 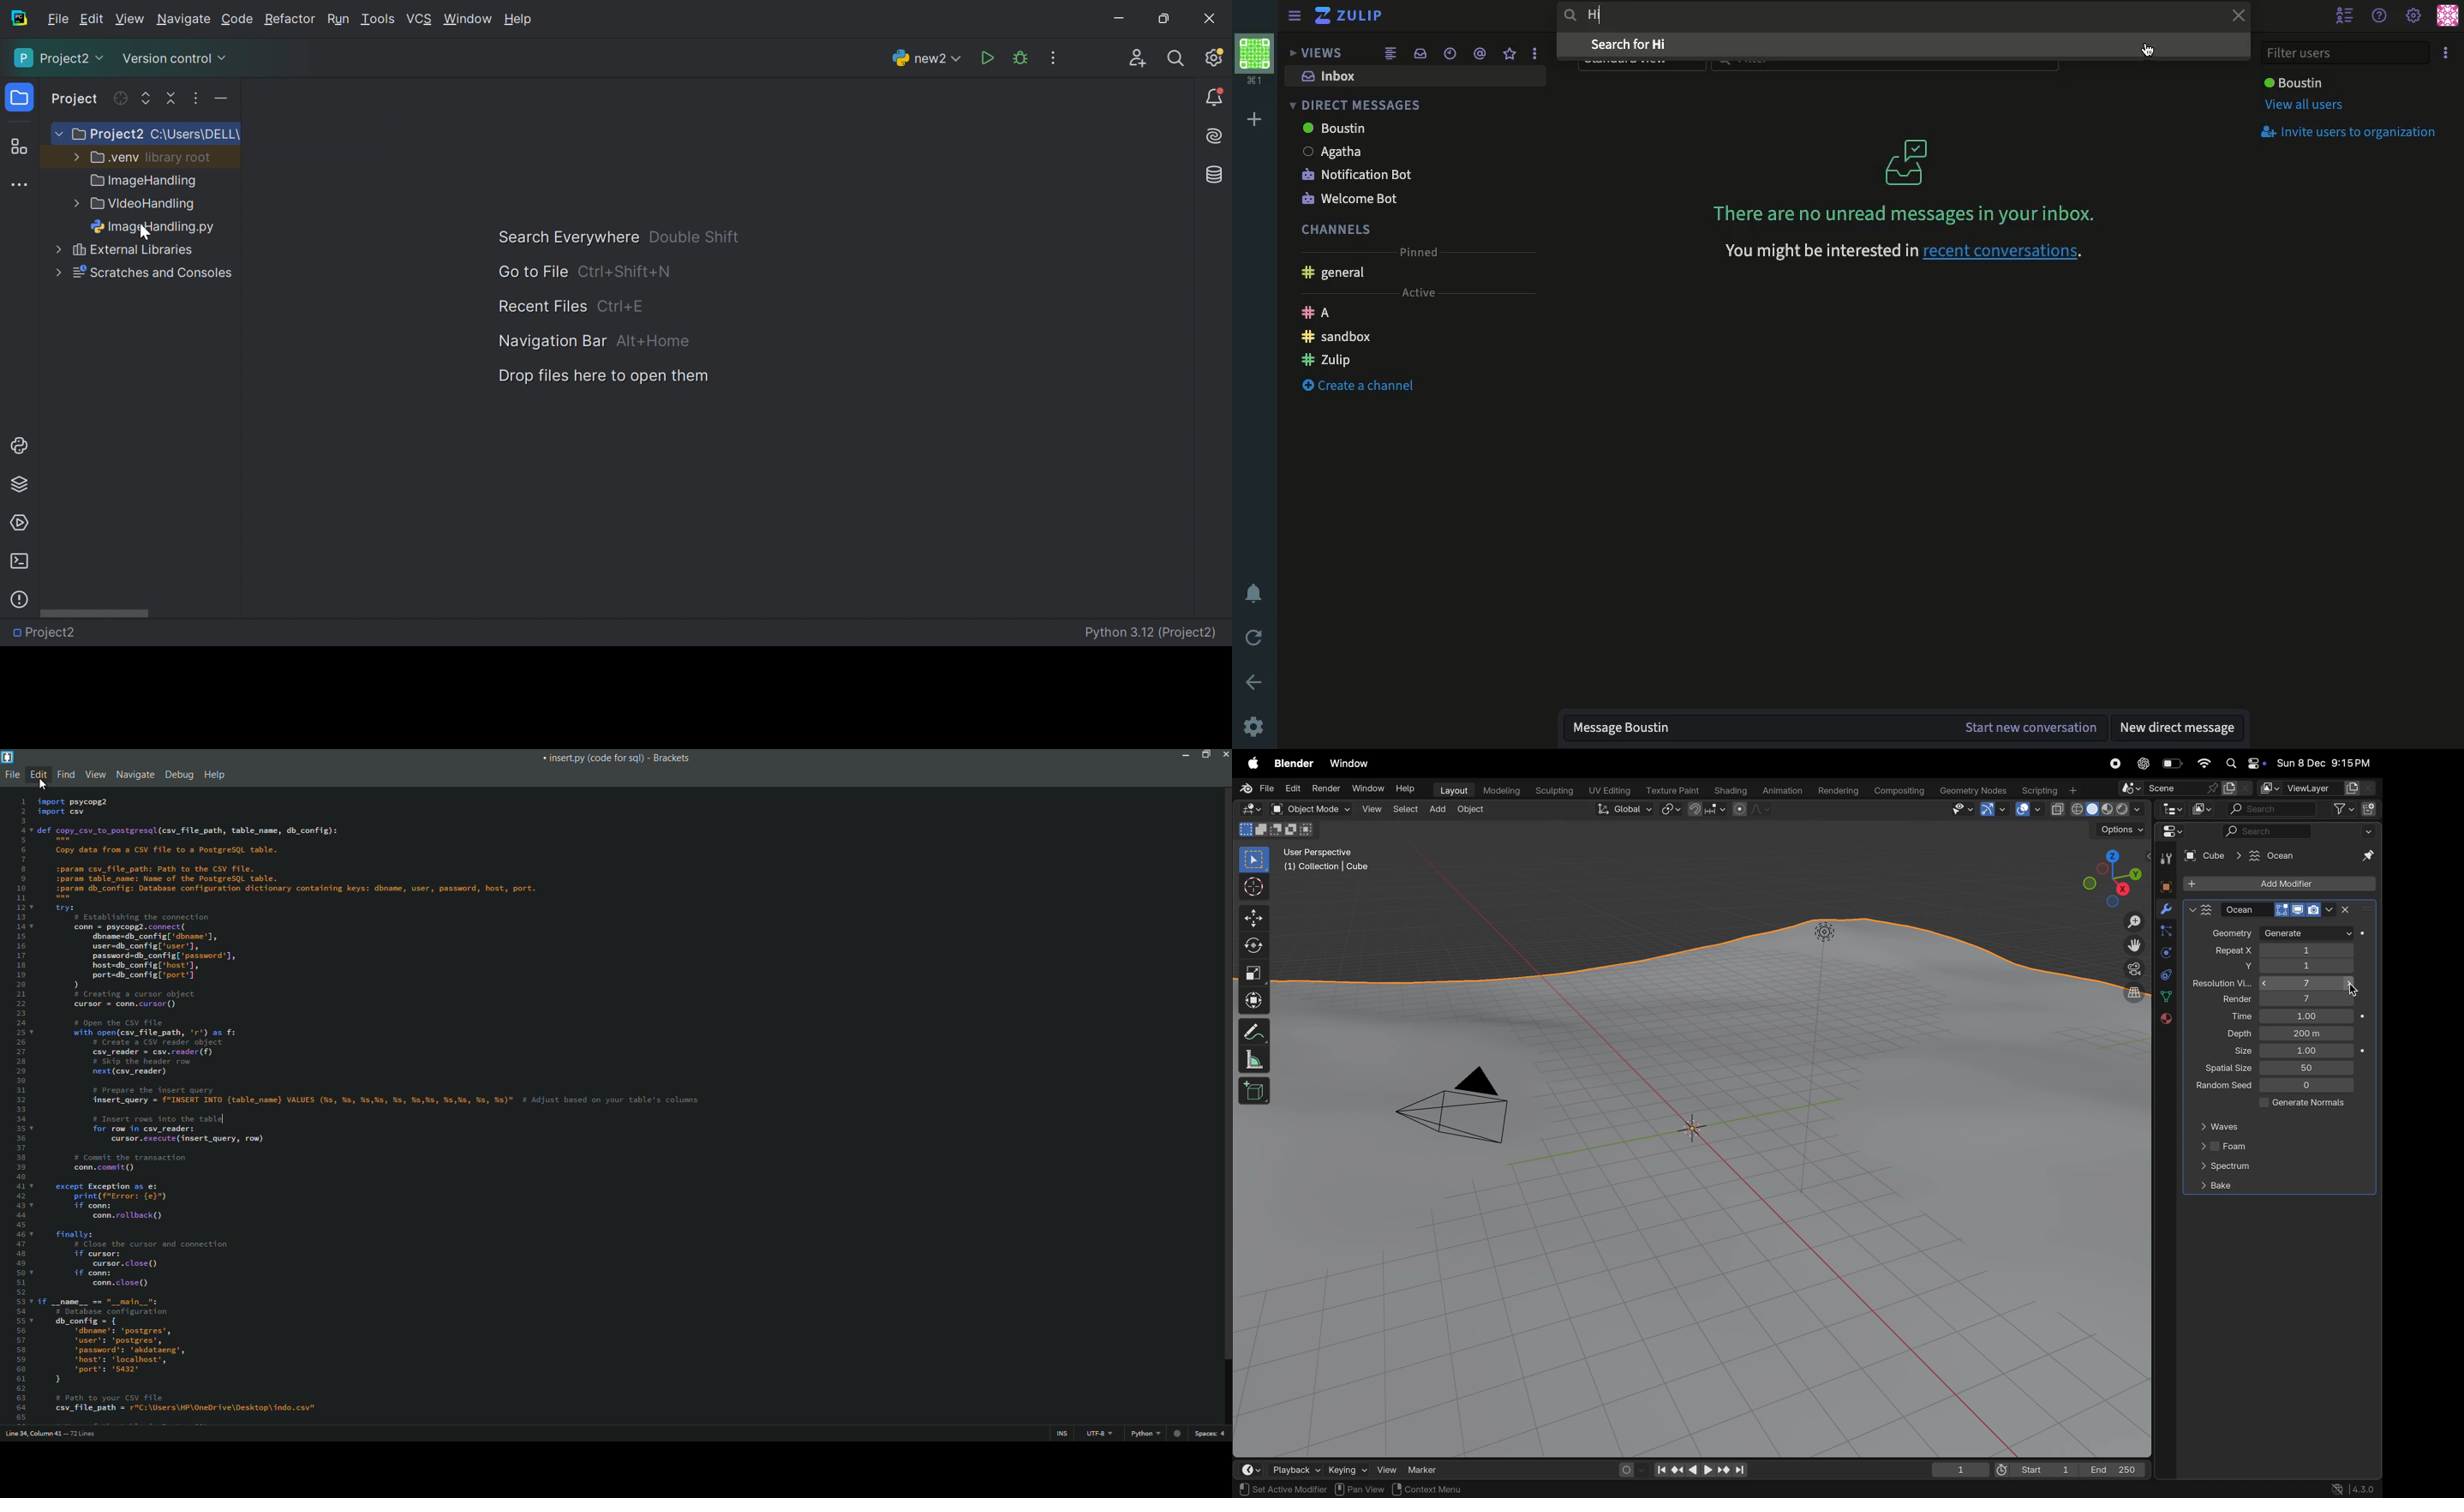 What do you see at coordinates (1254, 1061) in the screenshot?
I see `measure ` at bounding box center [1254, 1061].